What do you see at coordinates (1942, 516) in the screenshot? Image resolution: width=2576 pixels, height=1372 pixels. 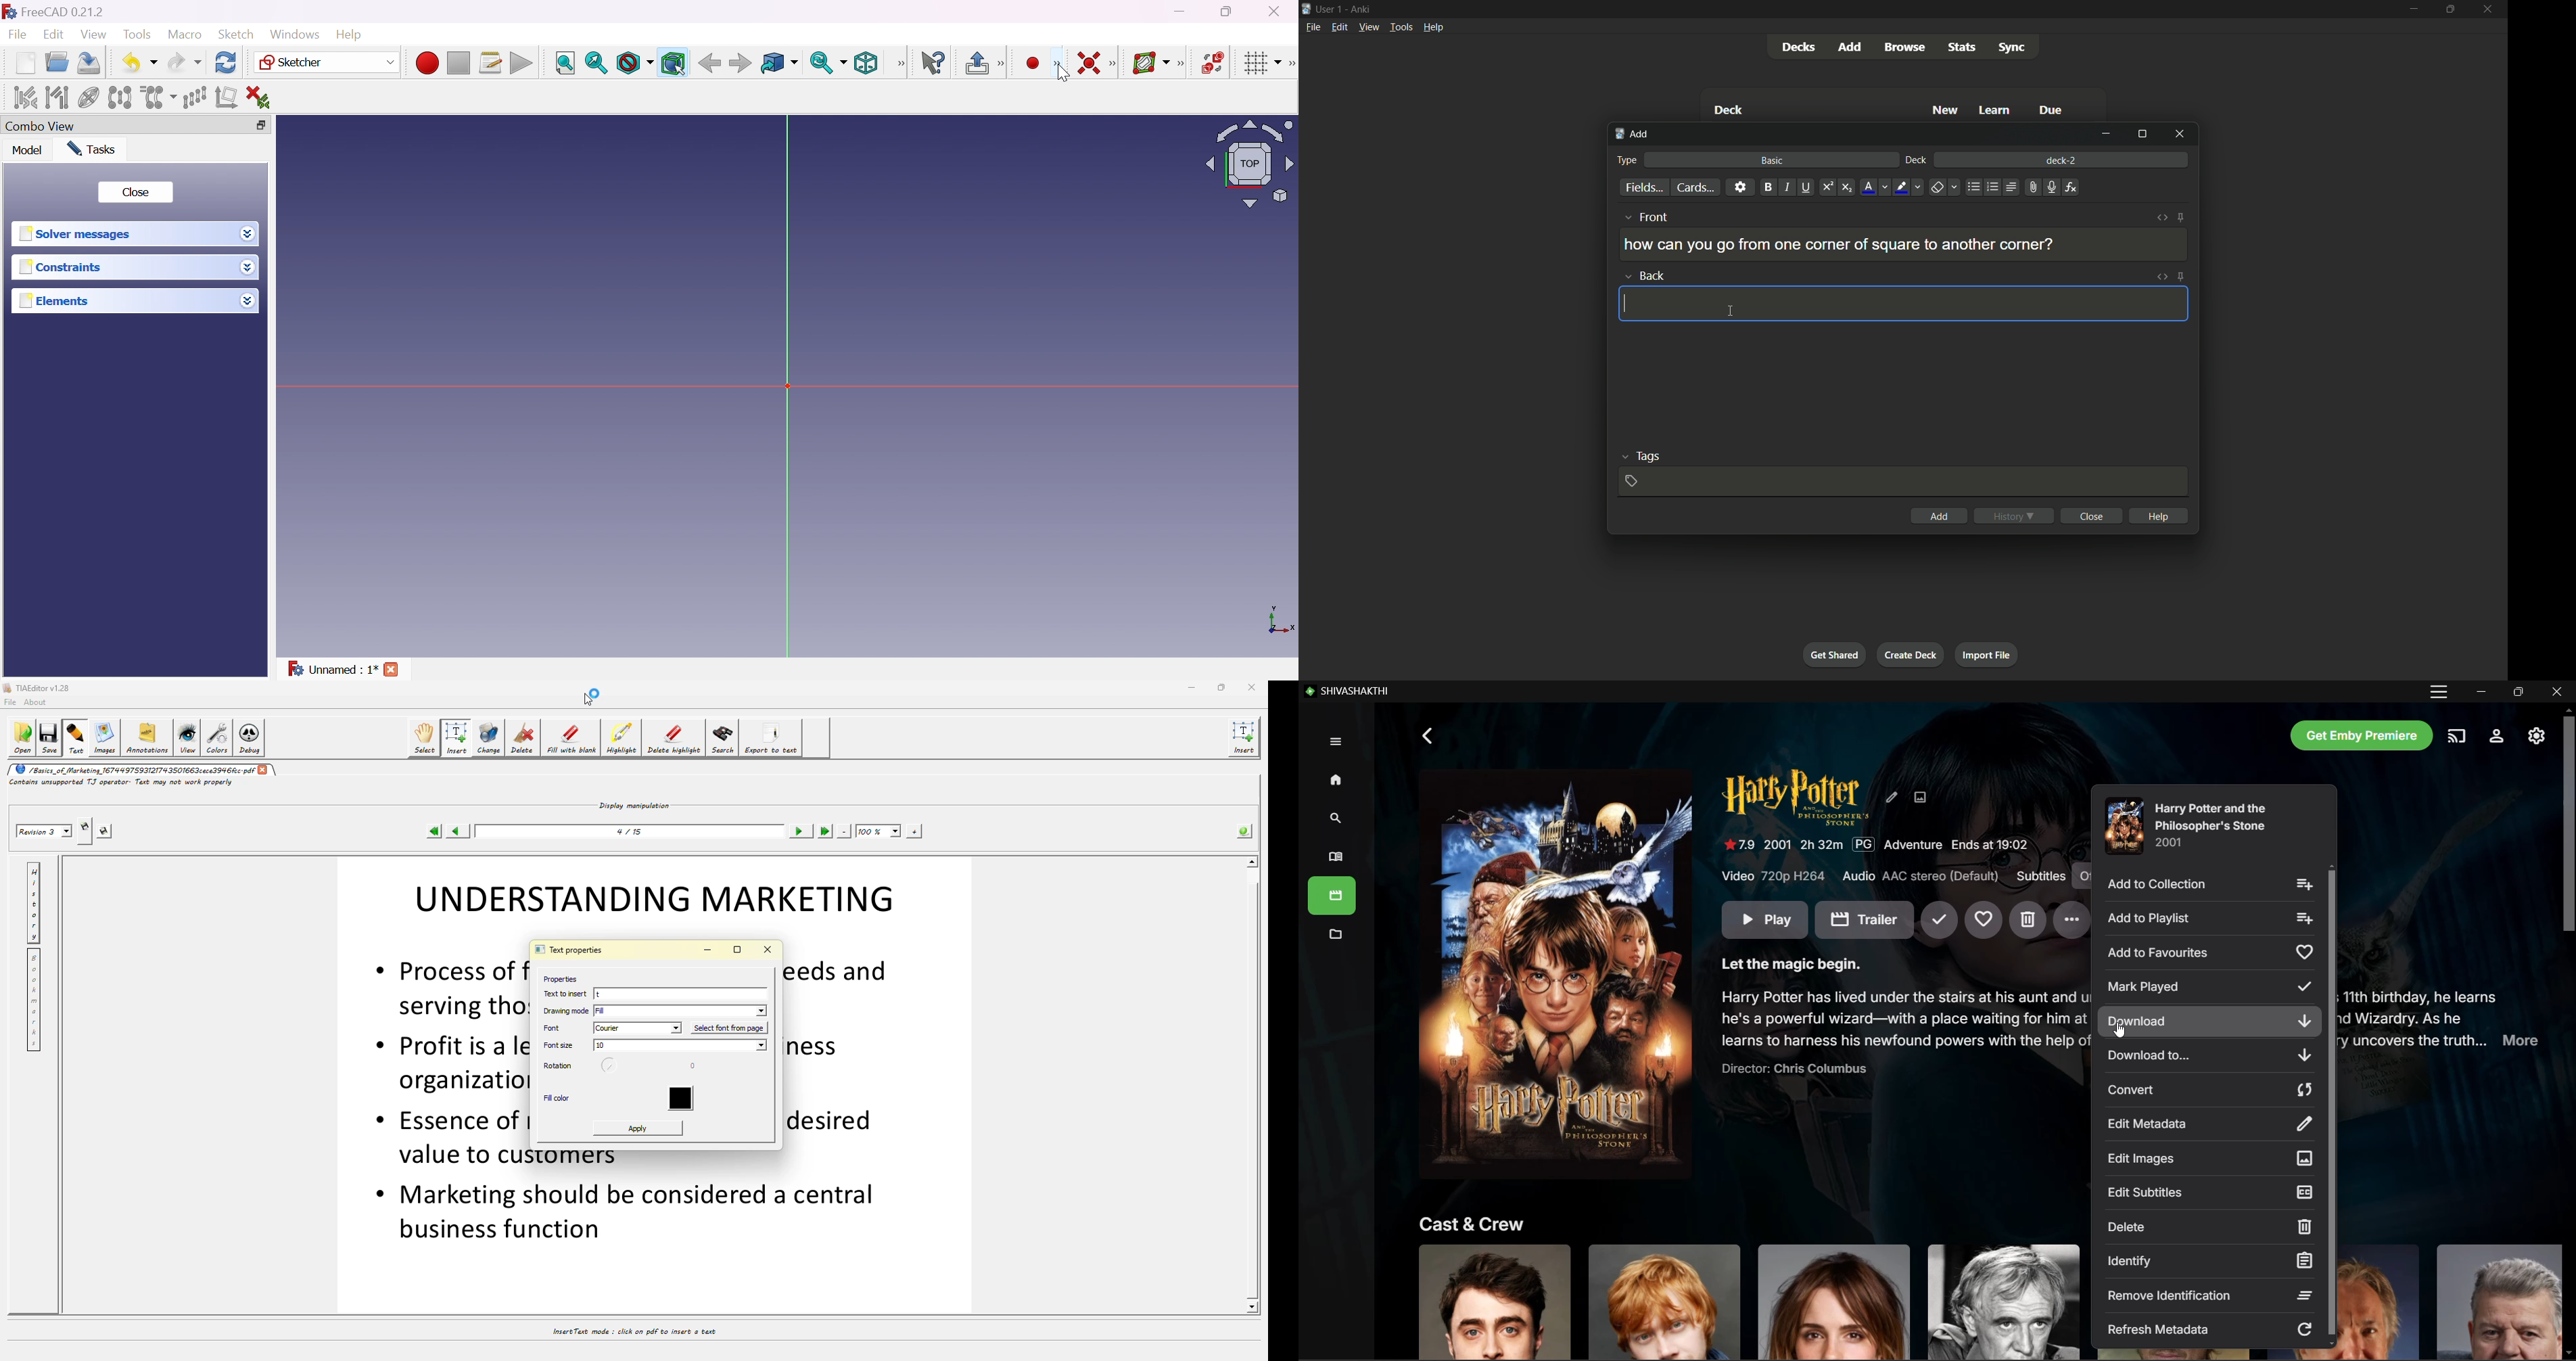 I see `add` at bounding box center [1942, 516].